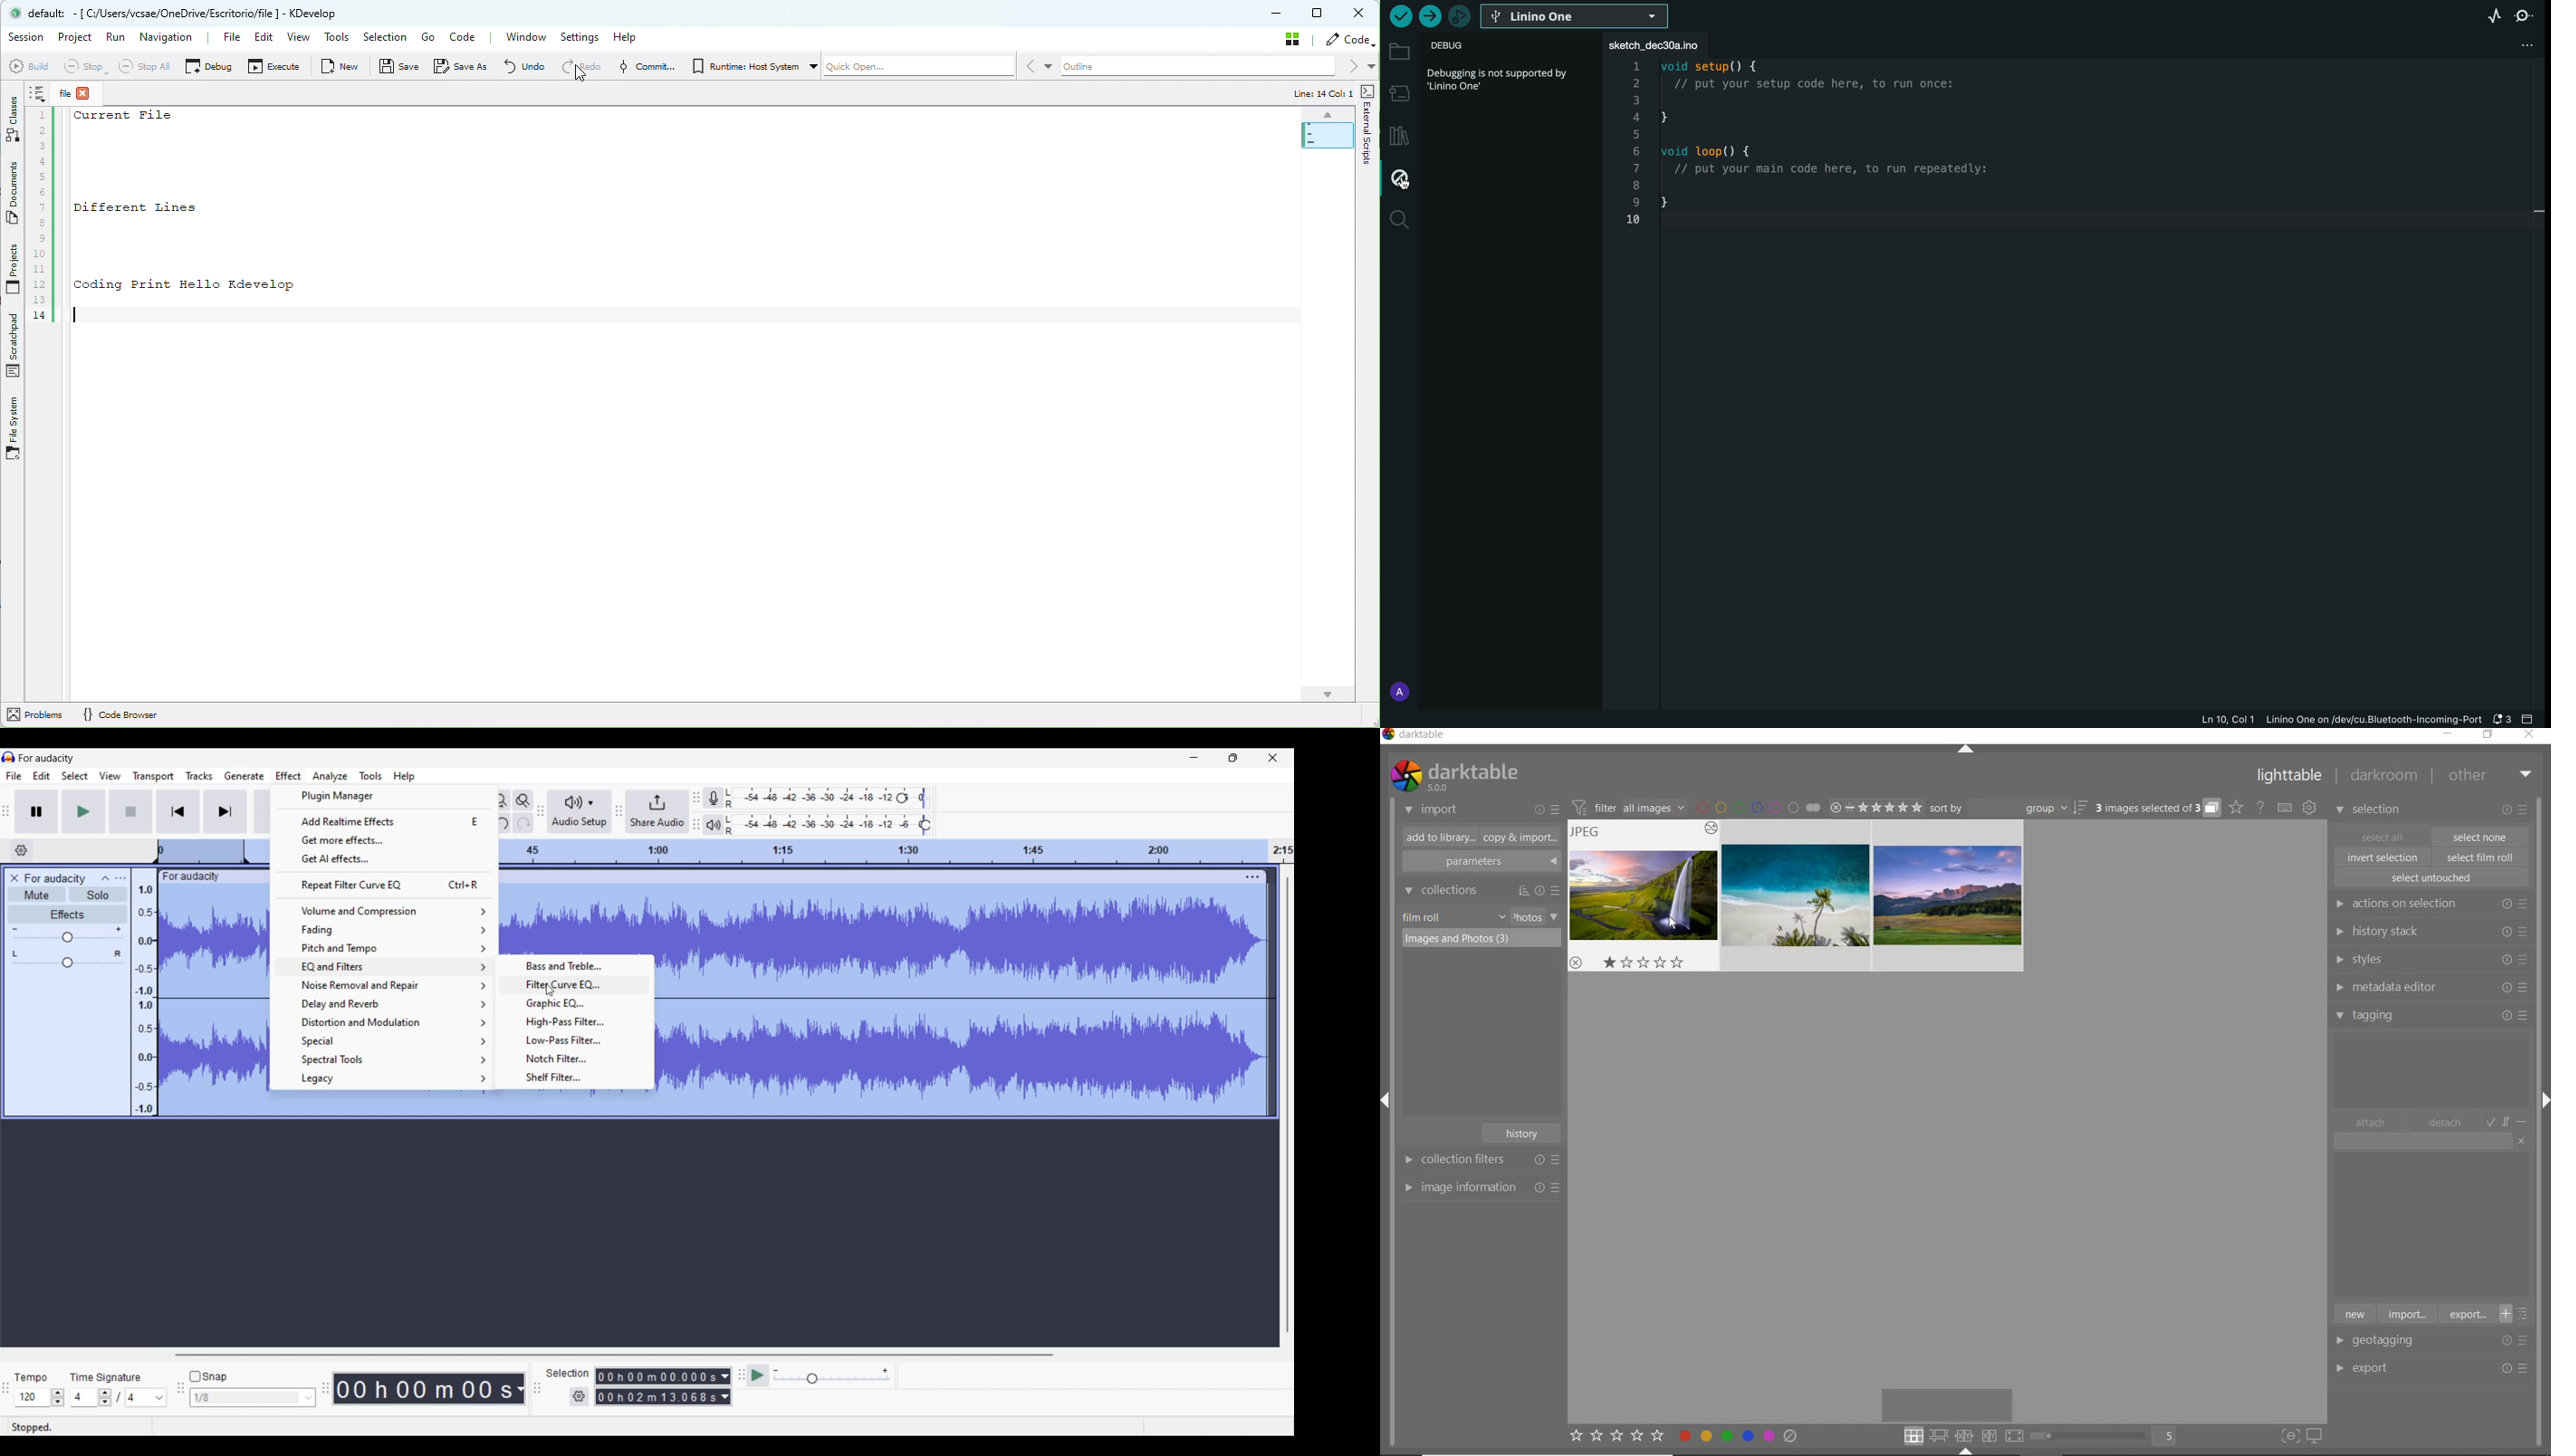 This screenshot has width=2576, height=1456. I want to click on toggle focus-peaking mode, so click(2289, 1434).